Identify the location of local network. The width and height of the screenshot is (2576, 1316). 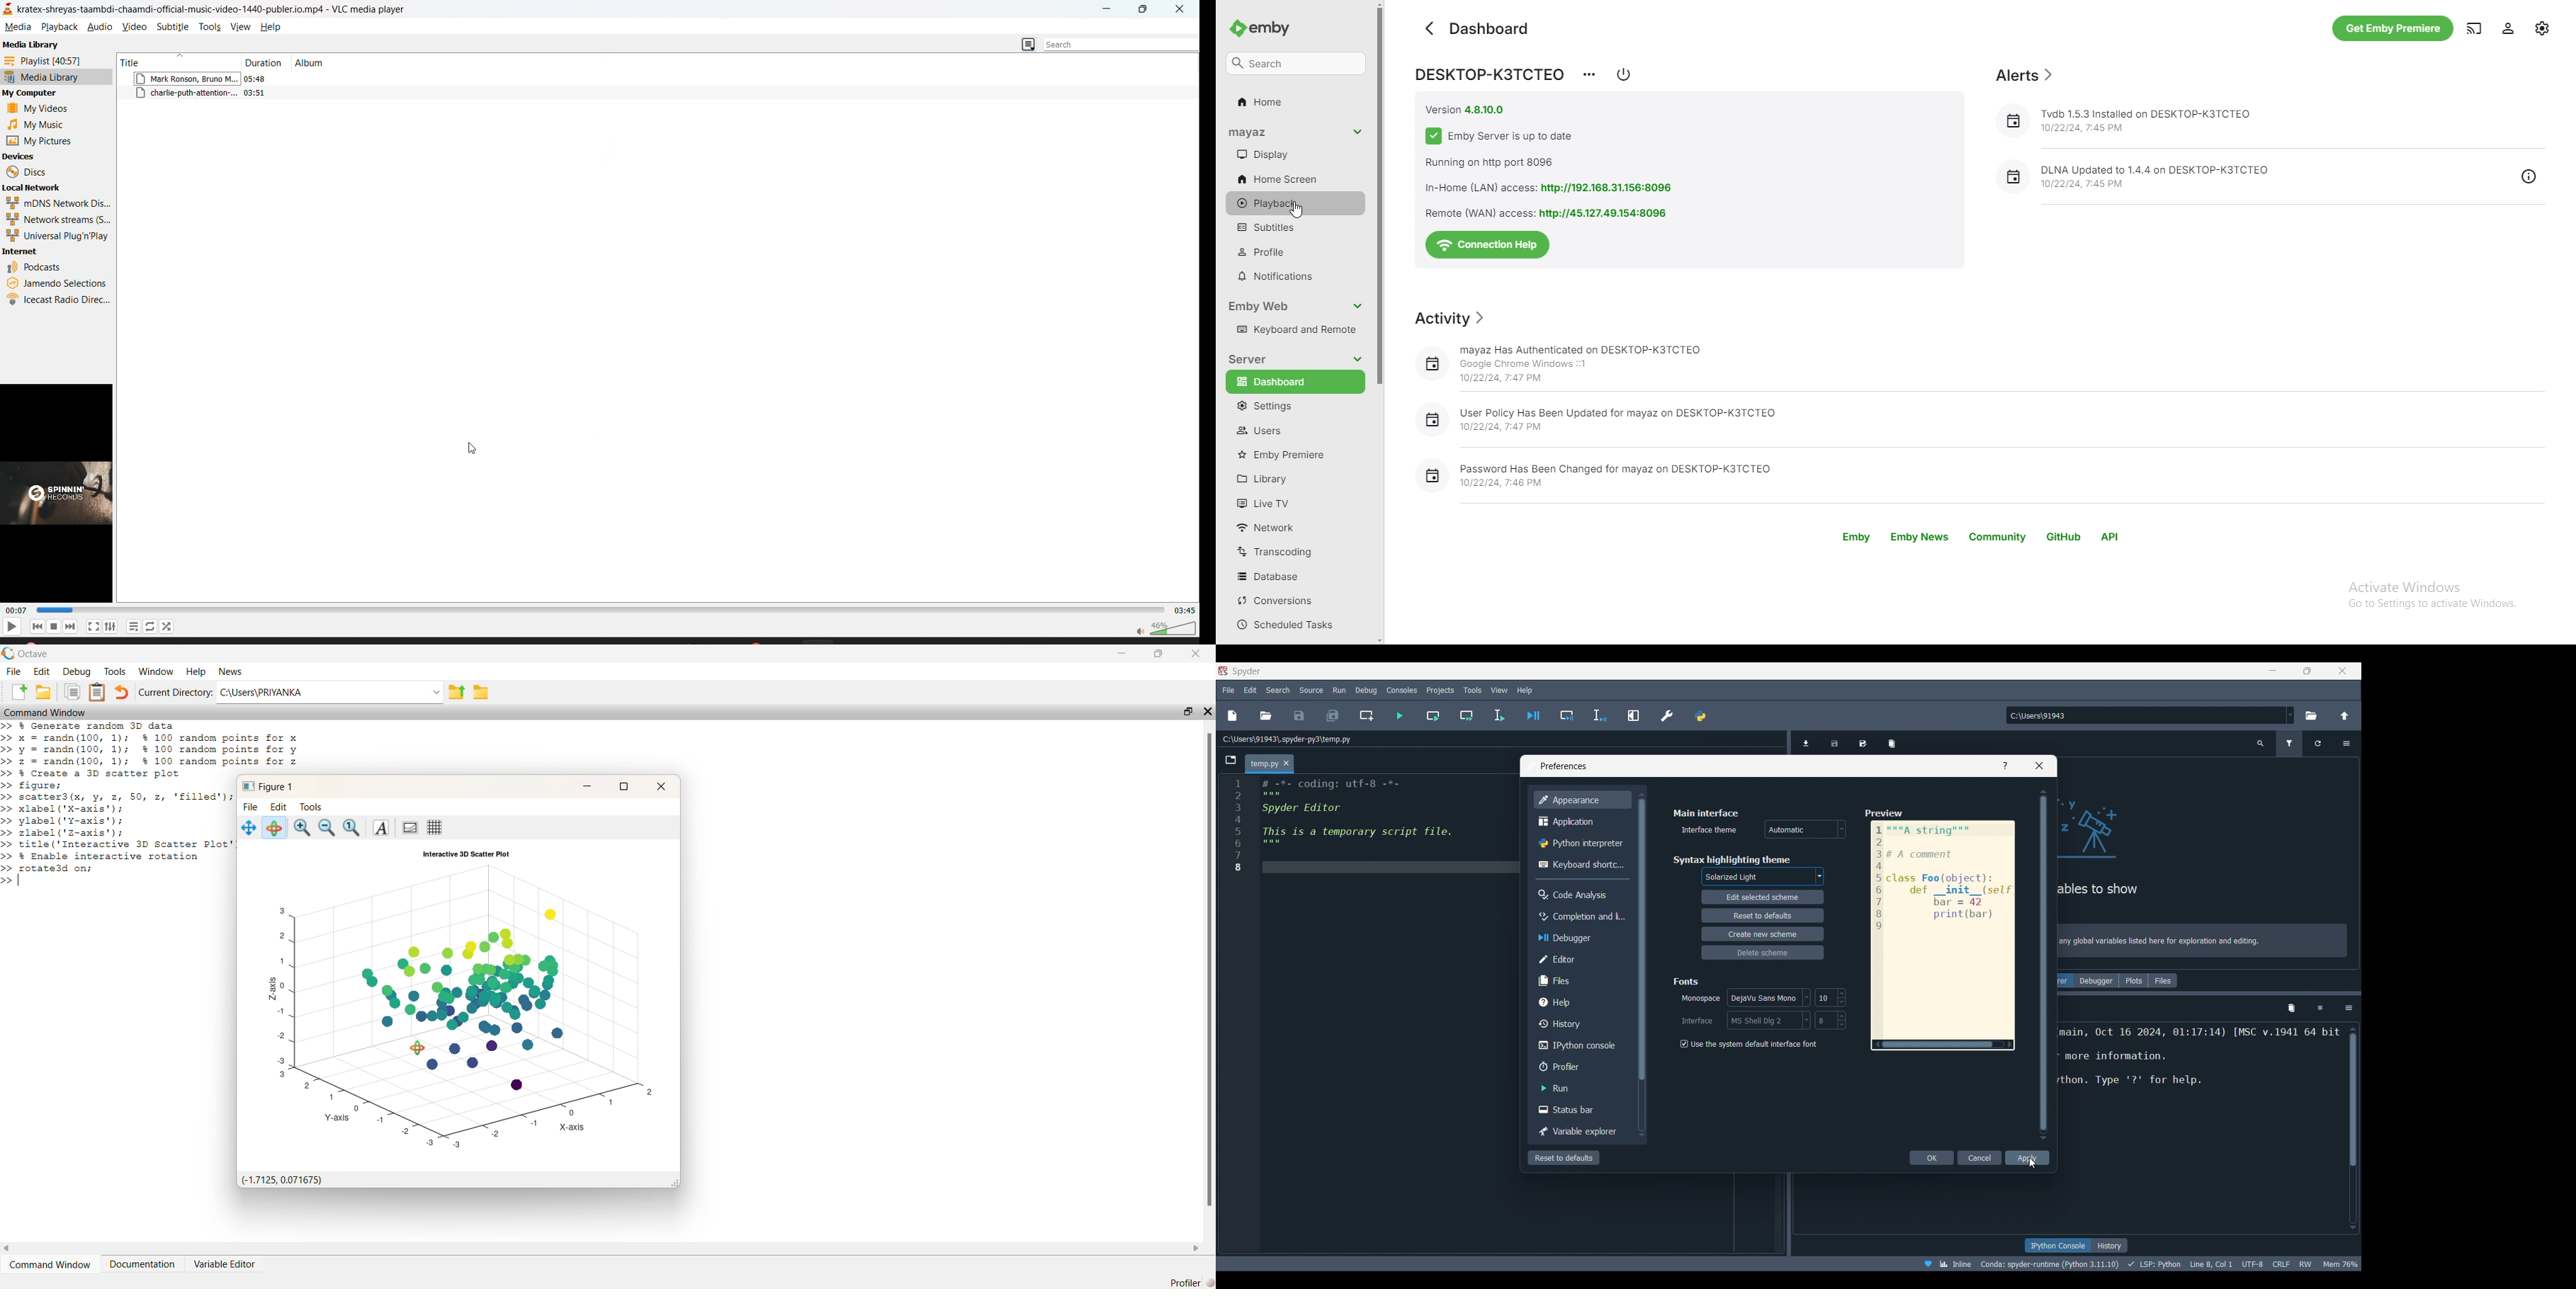
(39, 189).